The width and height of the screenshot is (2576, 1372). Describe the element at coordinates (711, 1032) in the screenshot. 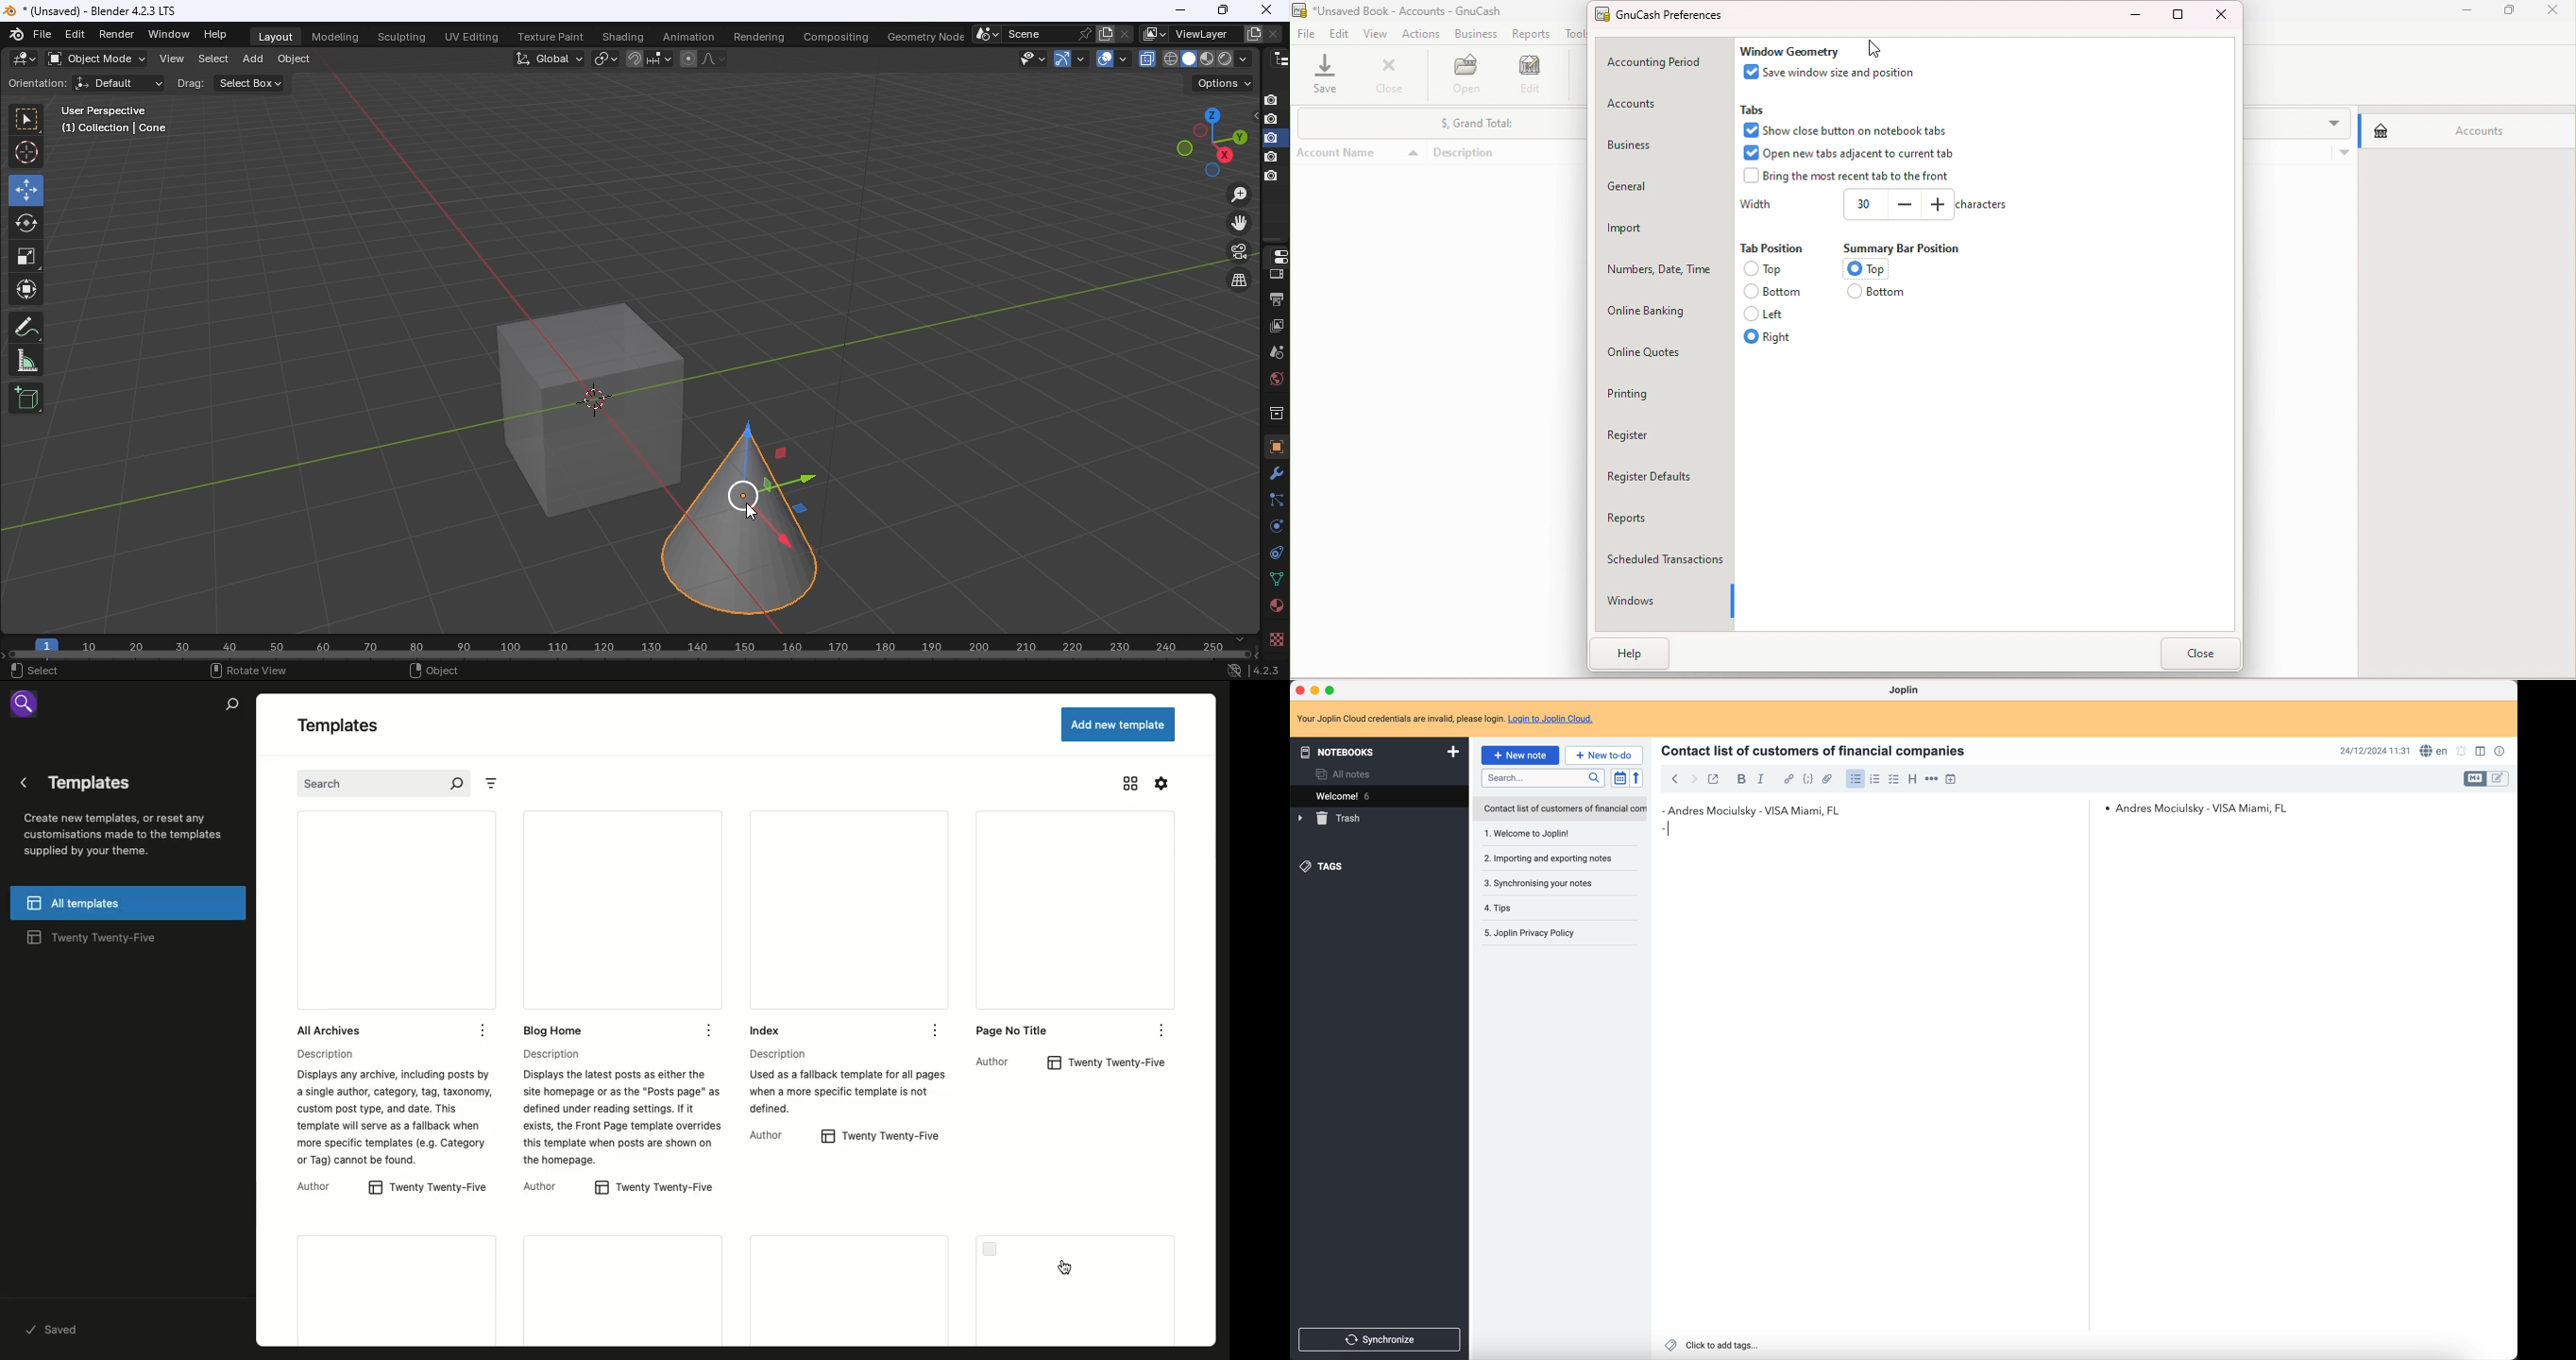

I see `Options` at that location.